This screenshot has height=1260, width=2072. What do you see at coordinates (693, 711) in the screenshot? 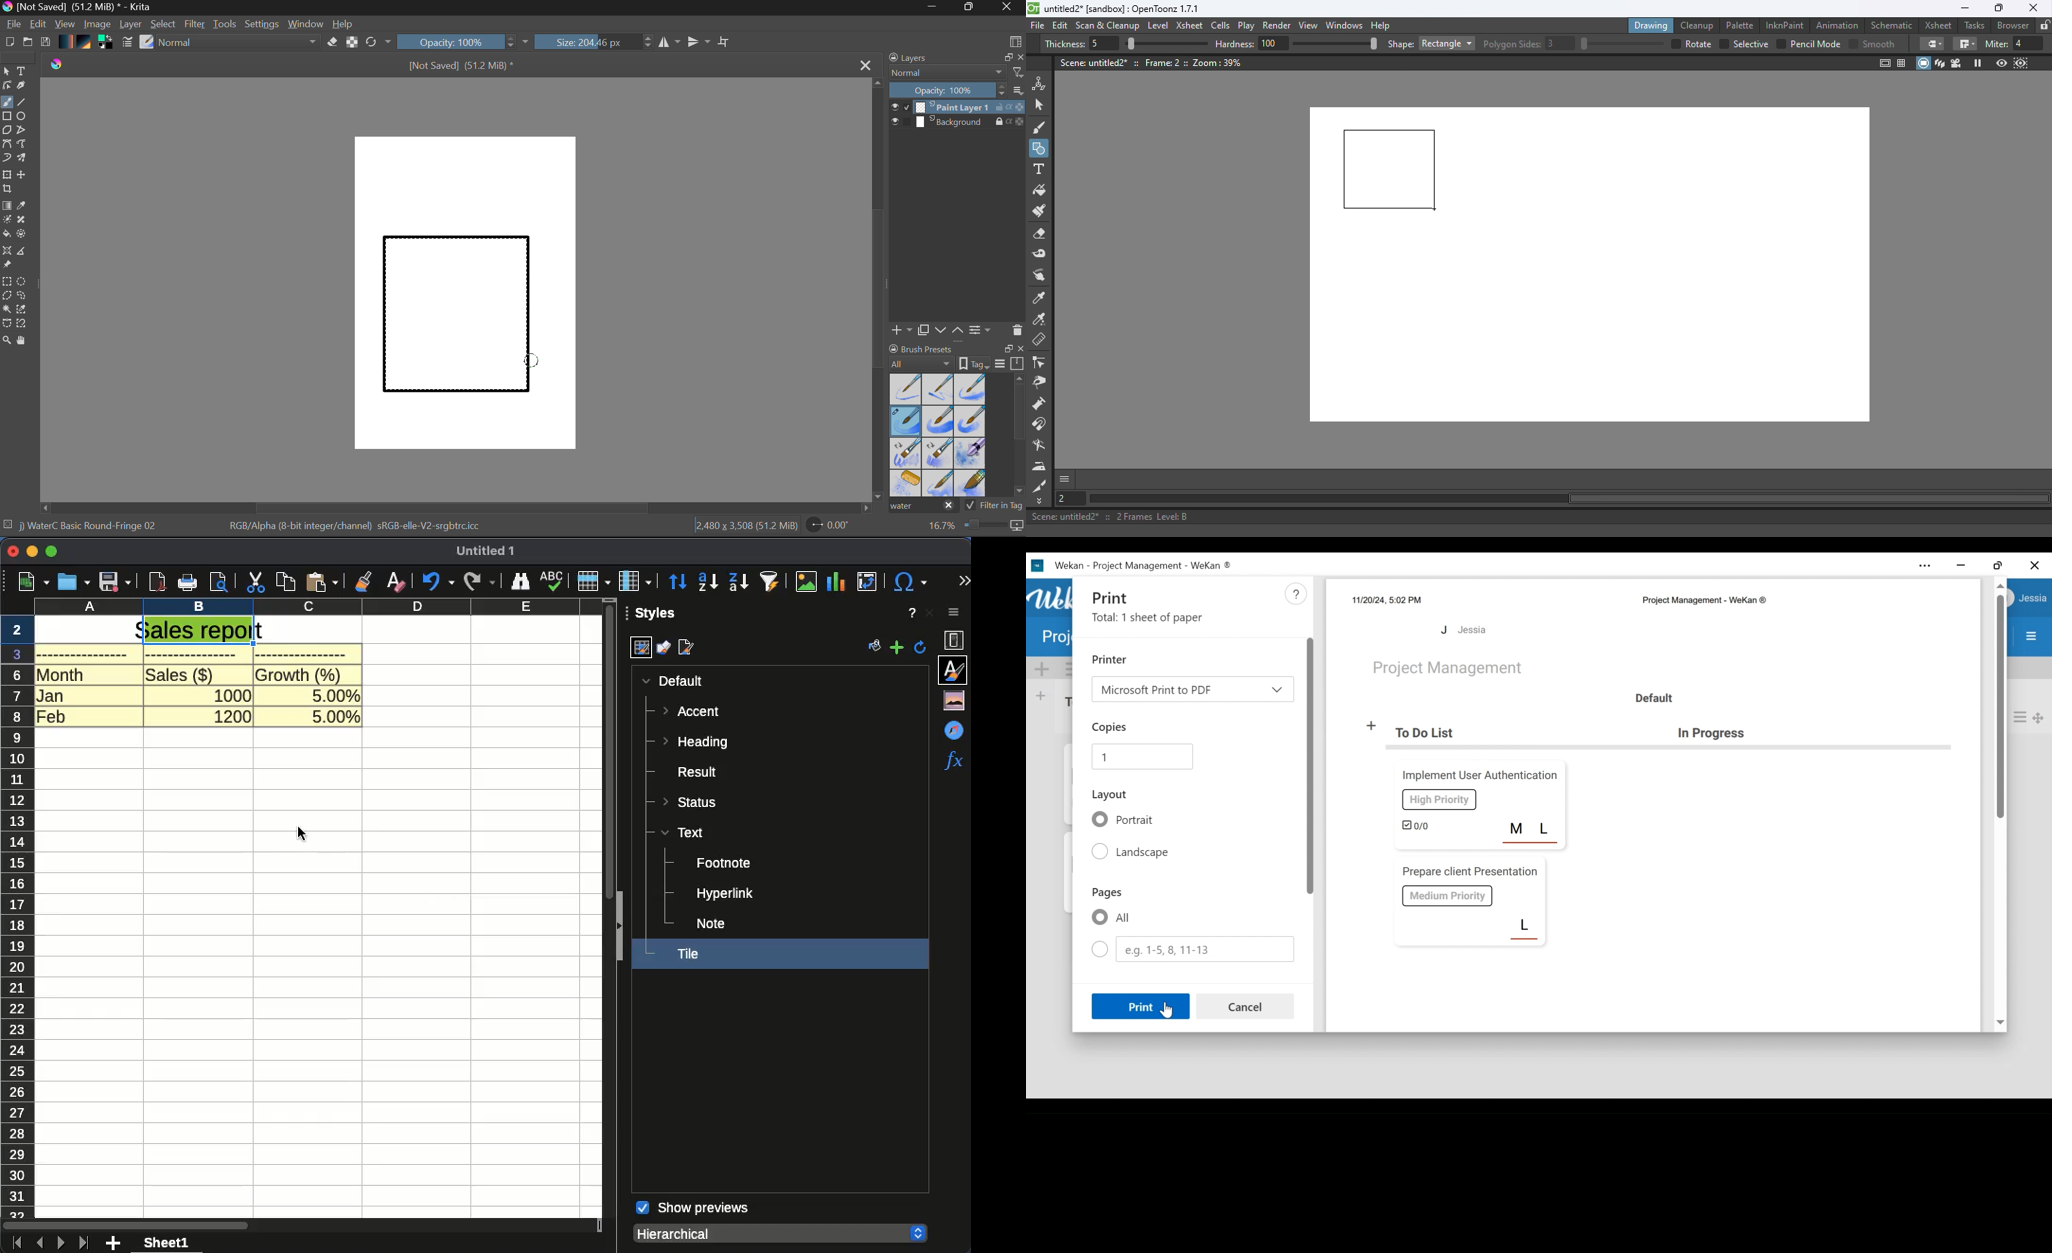
I see `accent` at bounding box center [693, 711].